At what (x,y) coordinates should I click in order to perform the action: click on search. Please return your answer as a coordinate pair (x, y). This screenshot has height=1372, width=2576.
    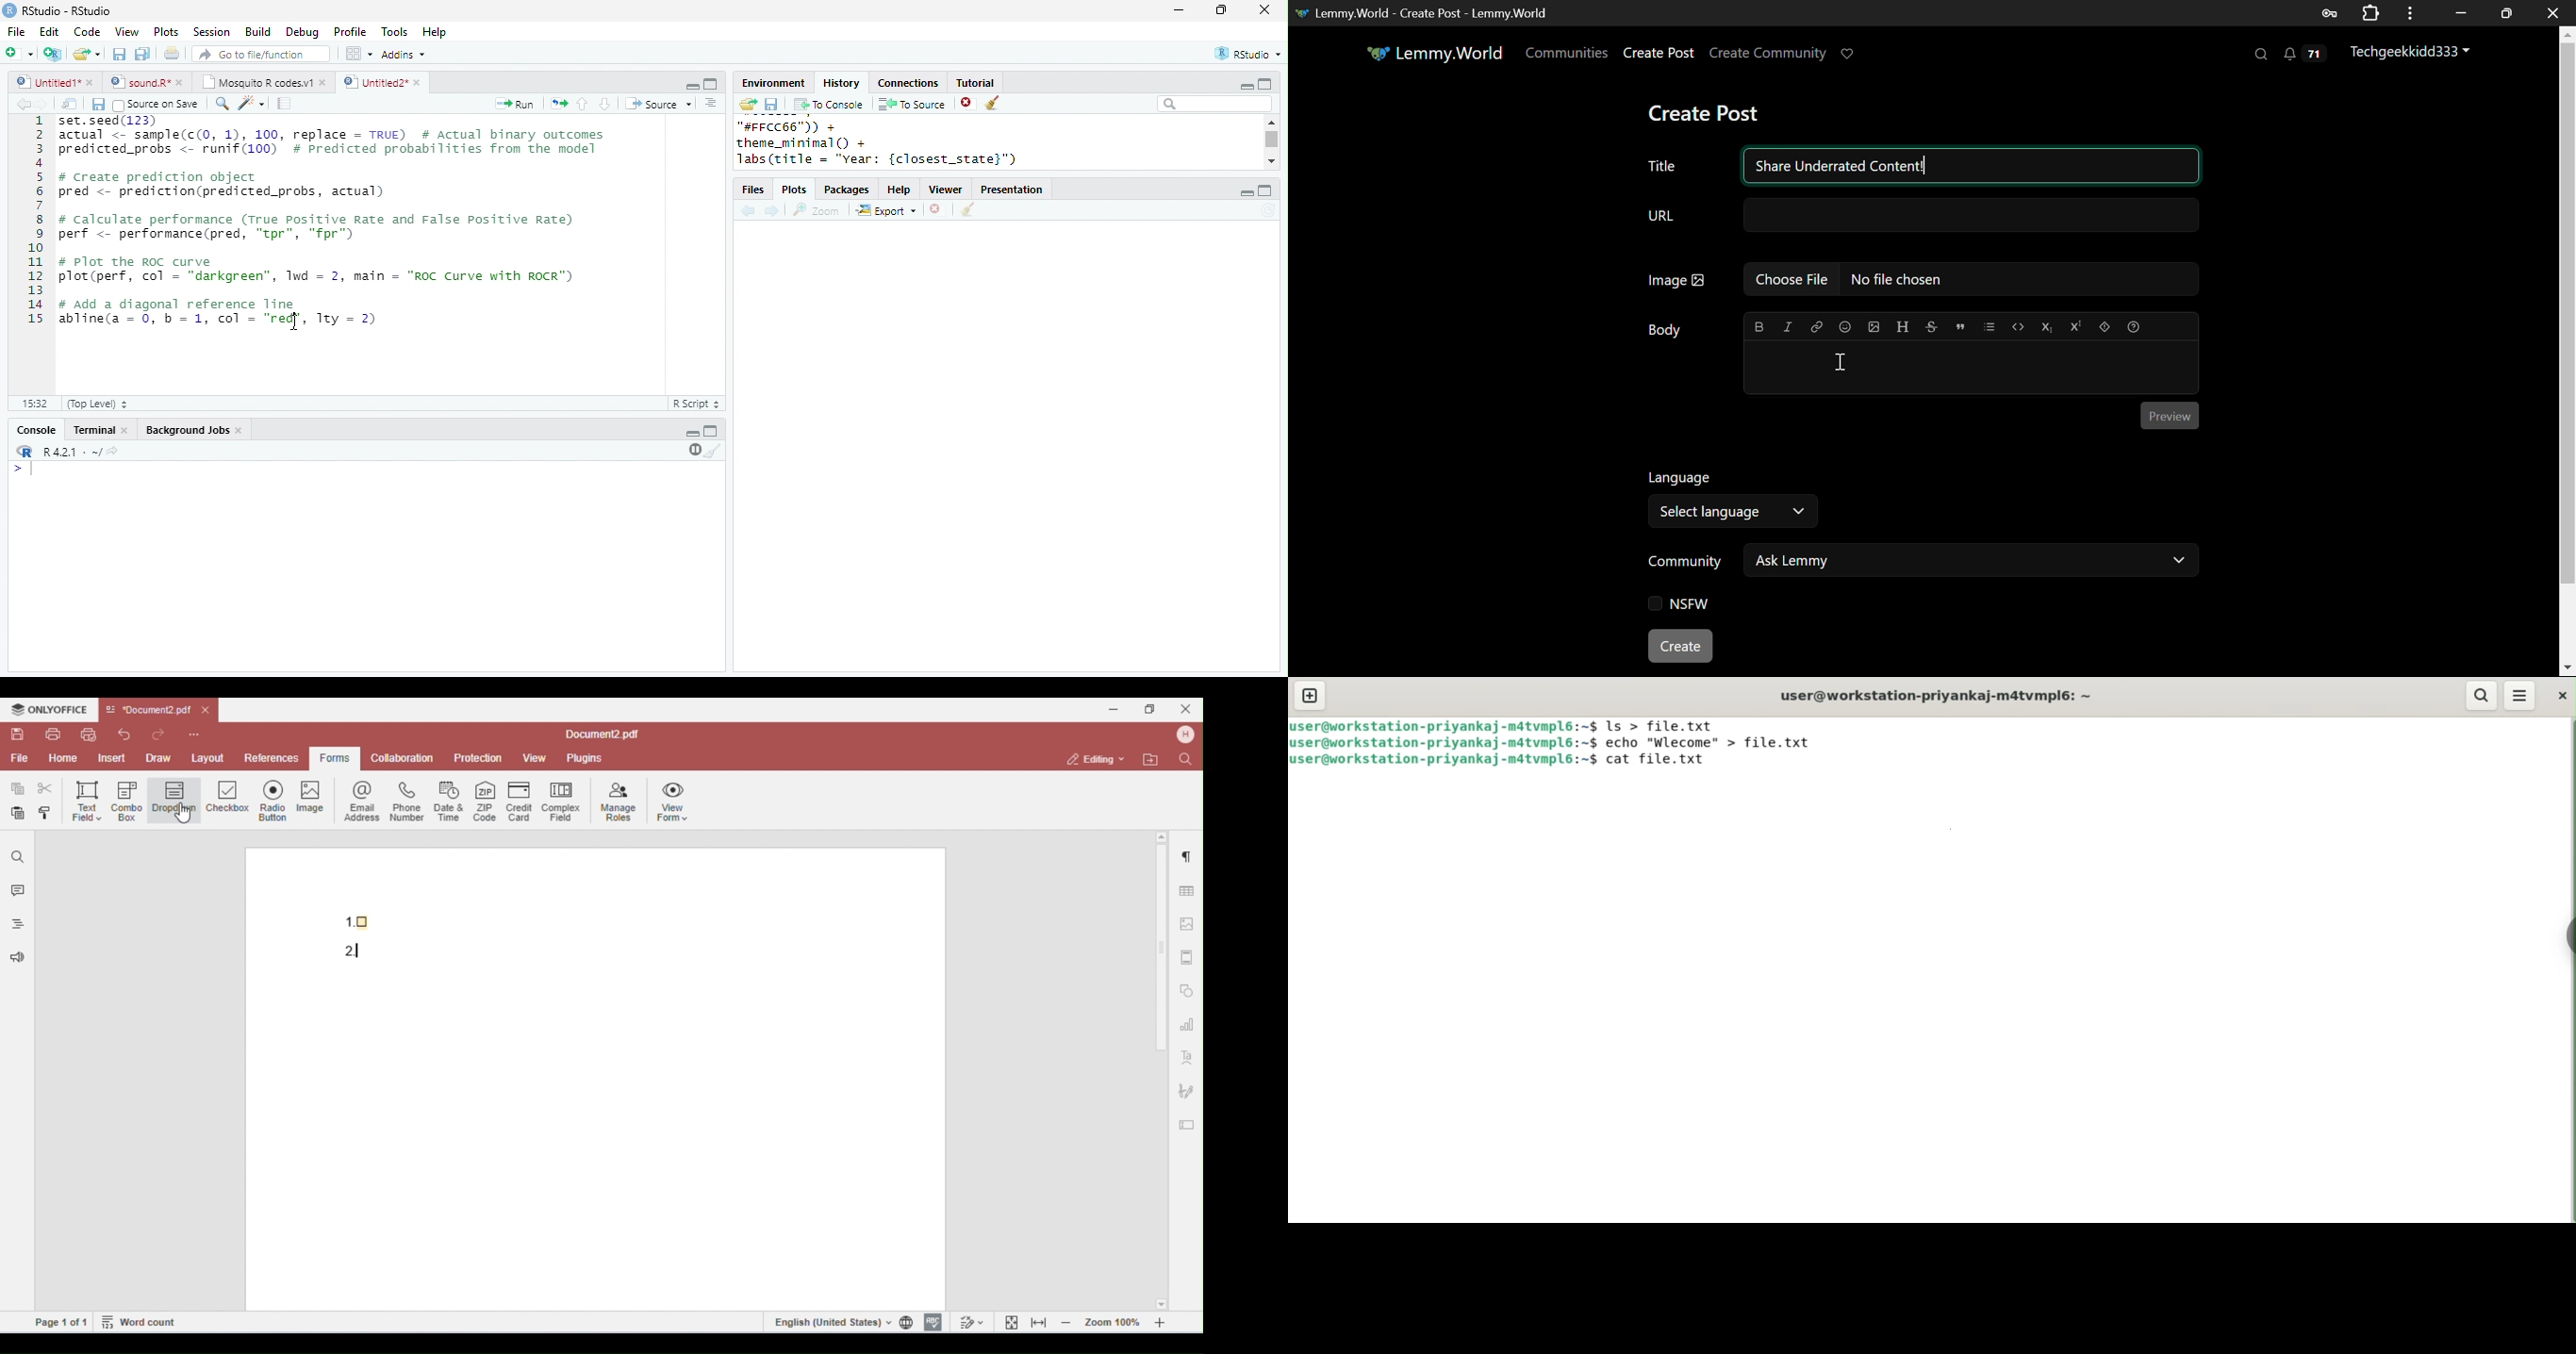
    Looking at the image, I should click on (2483, 694).